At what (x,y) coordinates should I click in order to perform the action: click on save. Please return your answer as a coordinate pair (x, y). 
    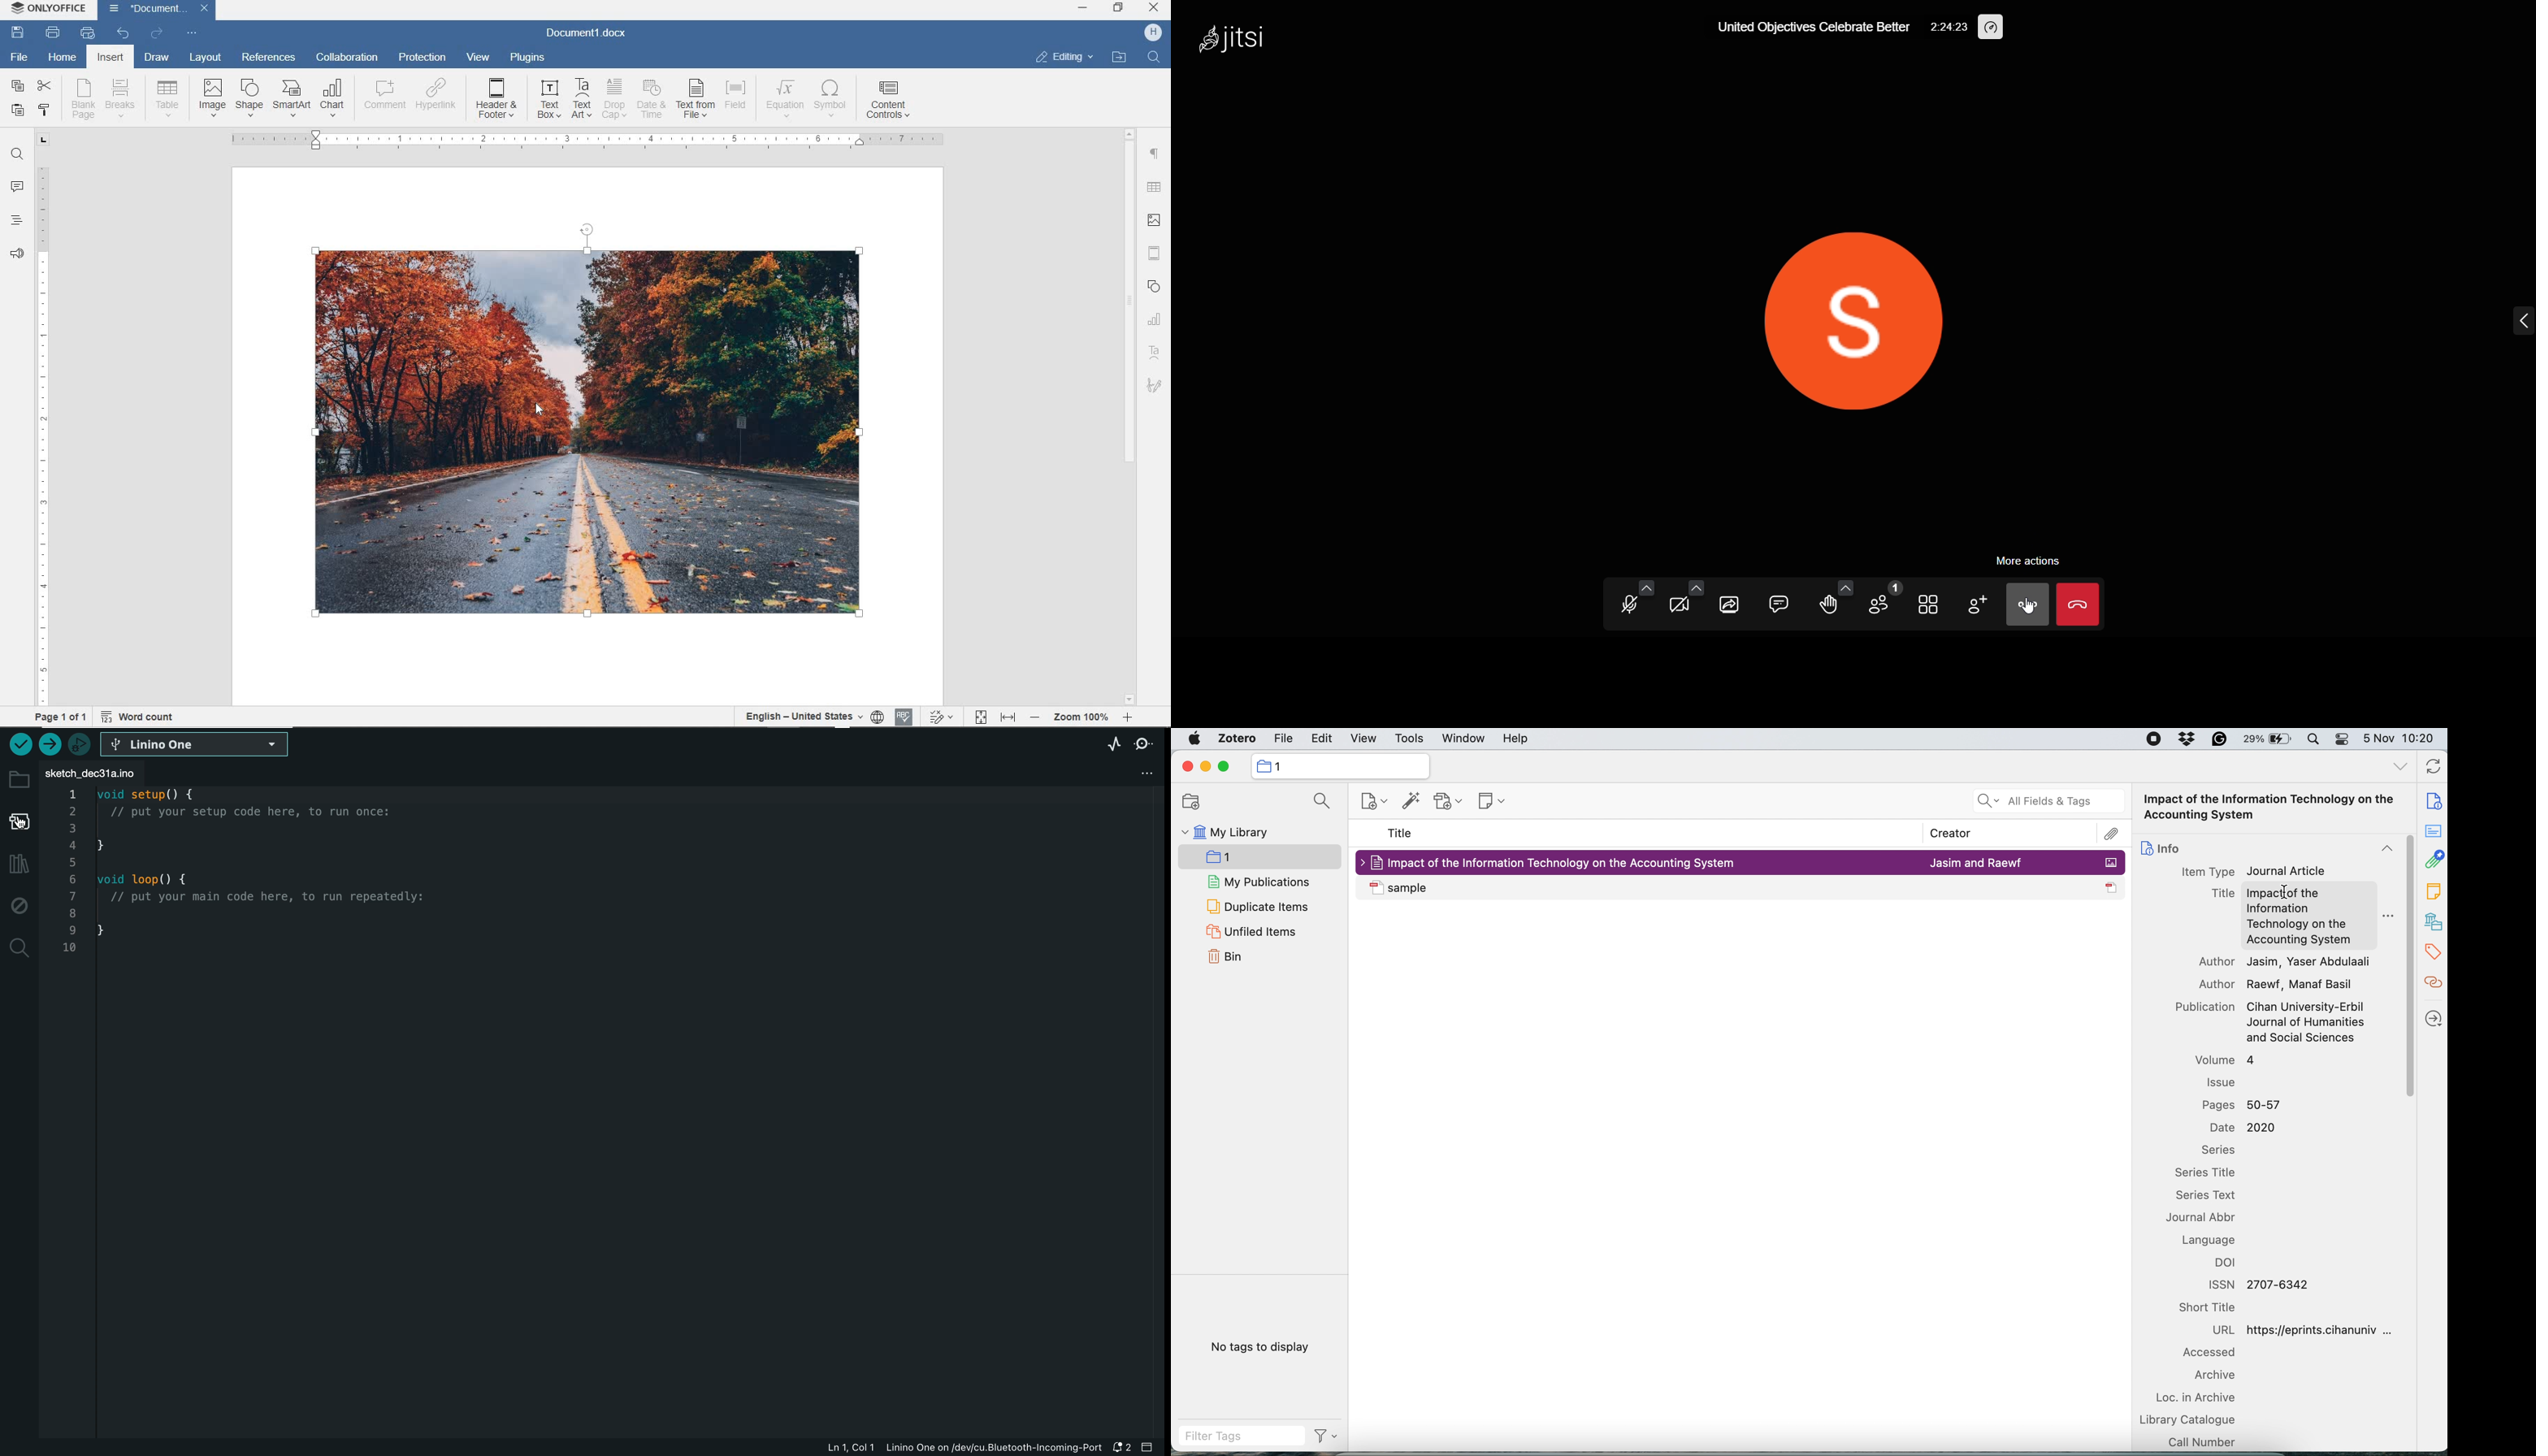
    Looking at the image, I should click on (17, 33).